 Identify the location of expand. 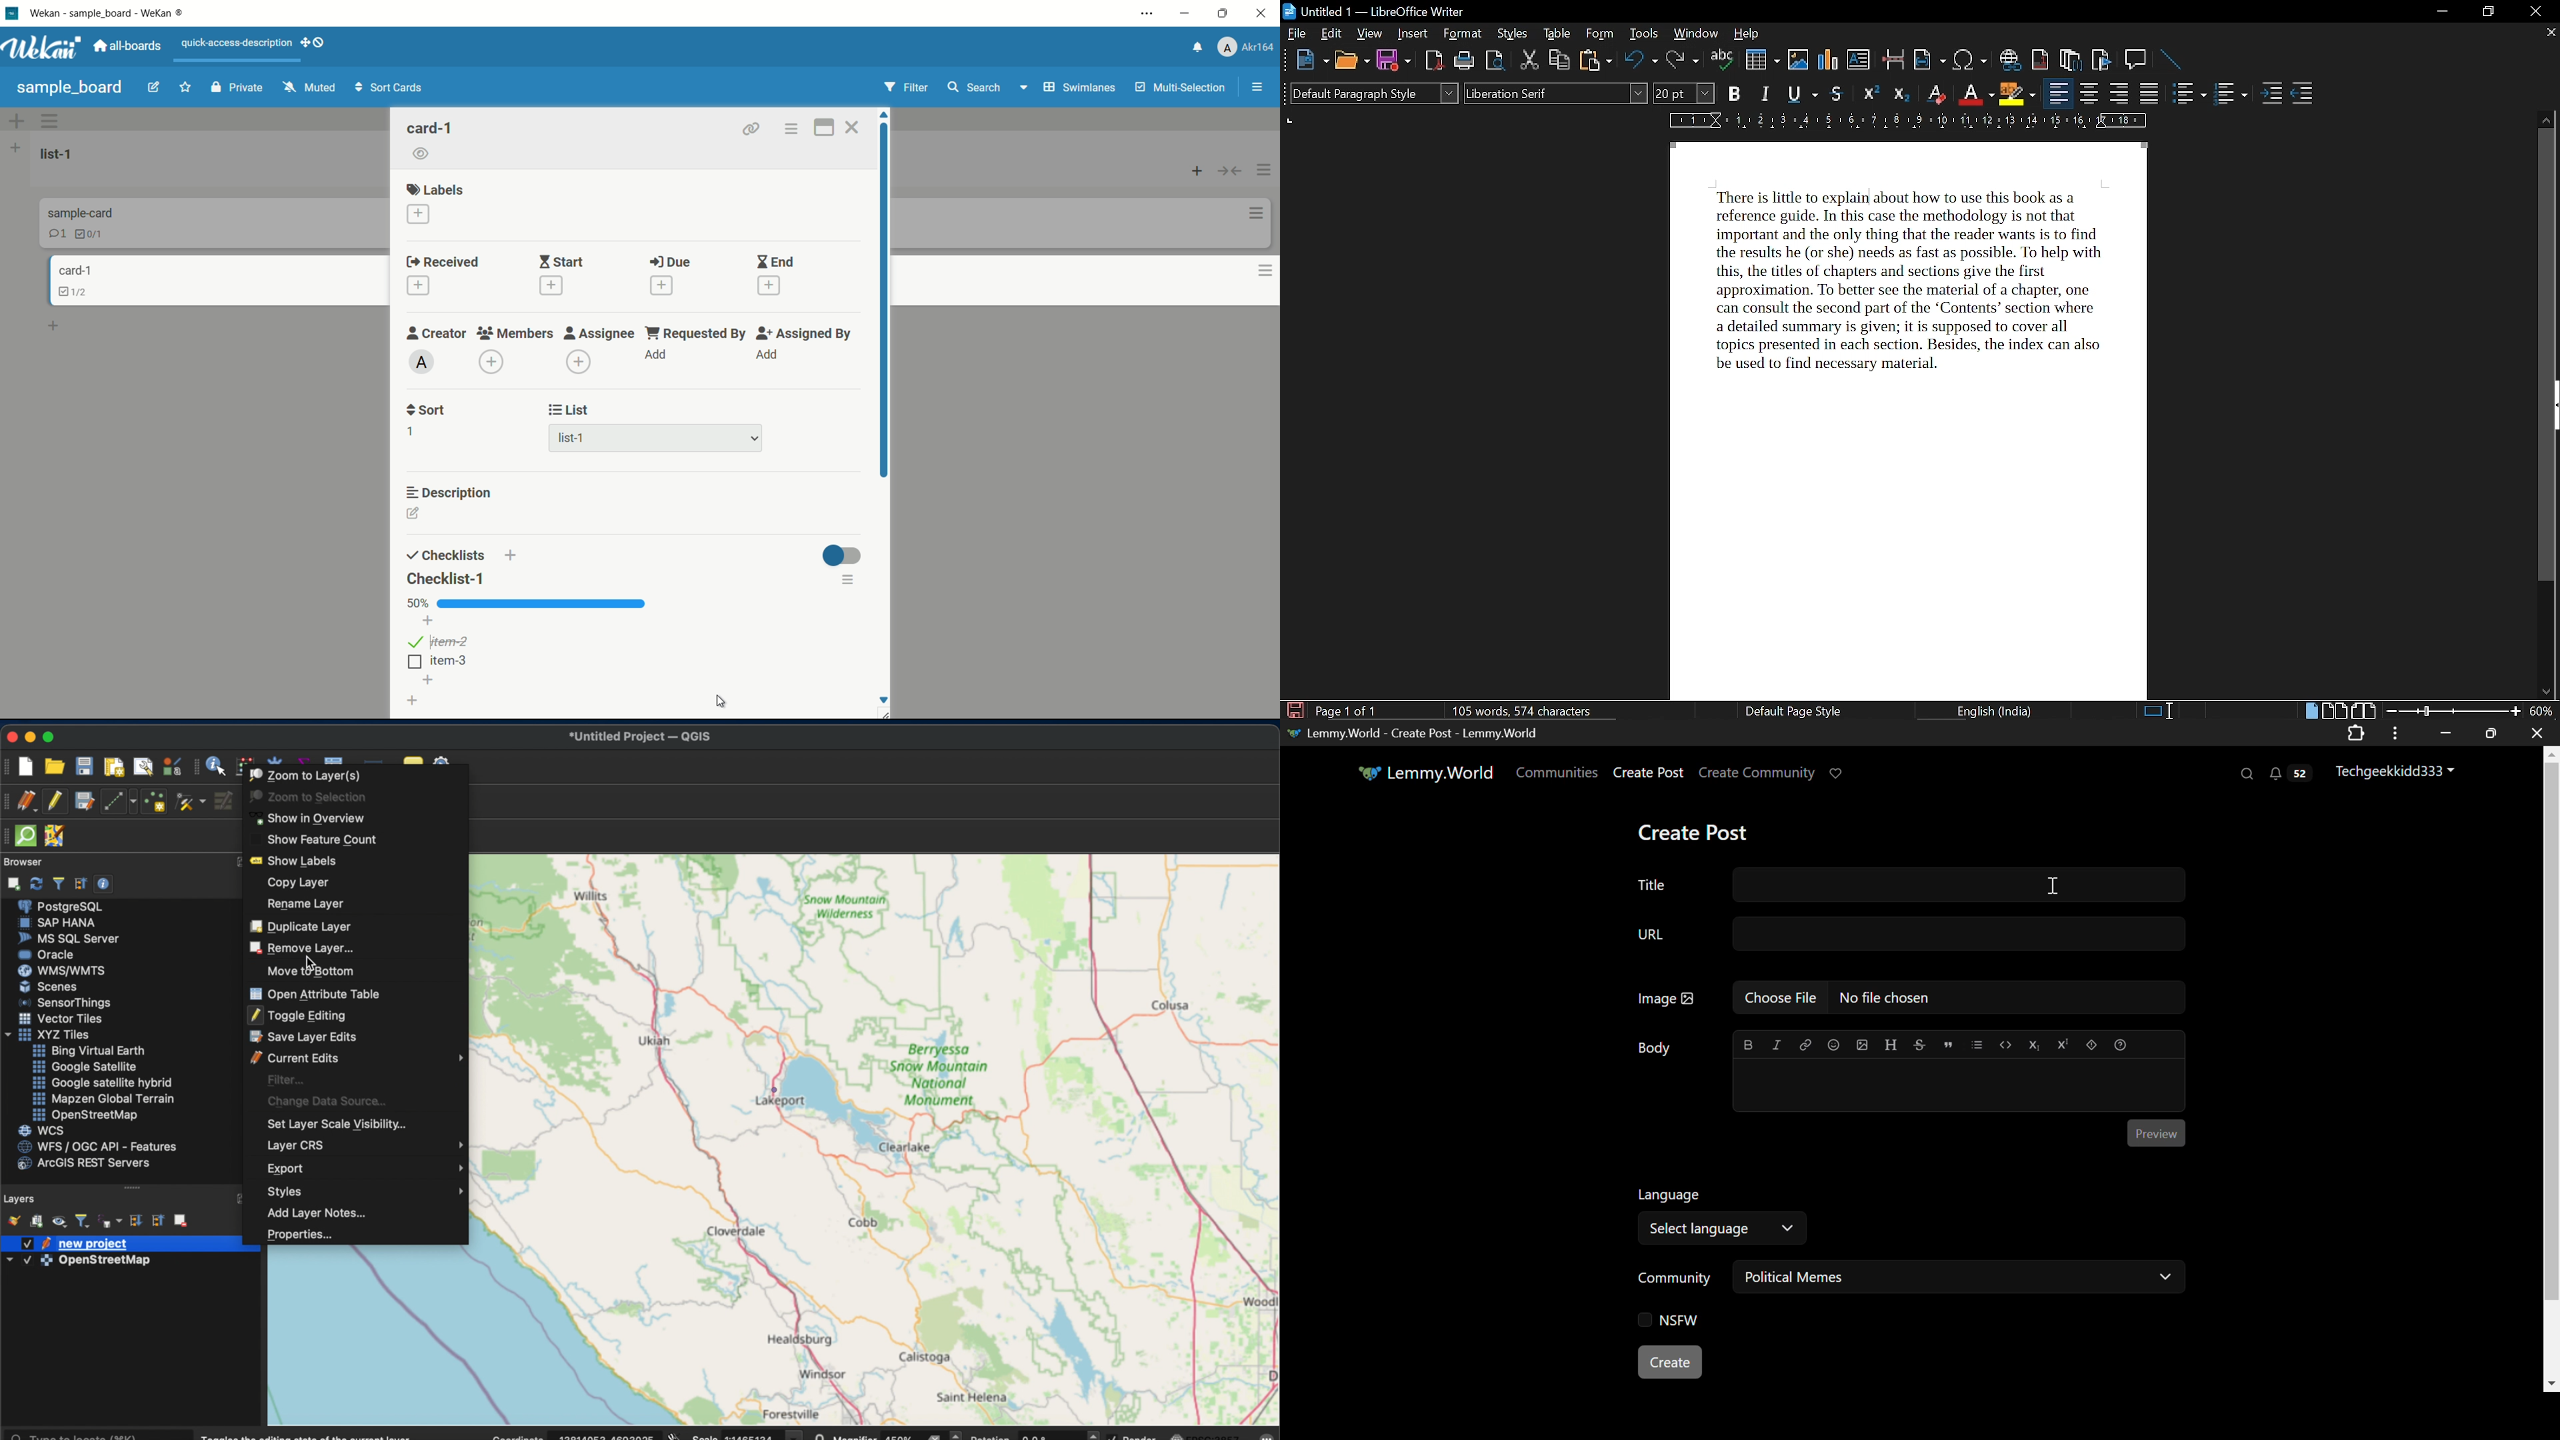
(239, 862).